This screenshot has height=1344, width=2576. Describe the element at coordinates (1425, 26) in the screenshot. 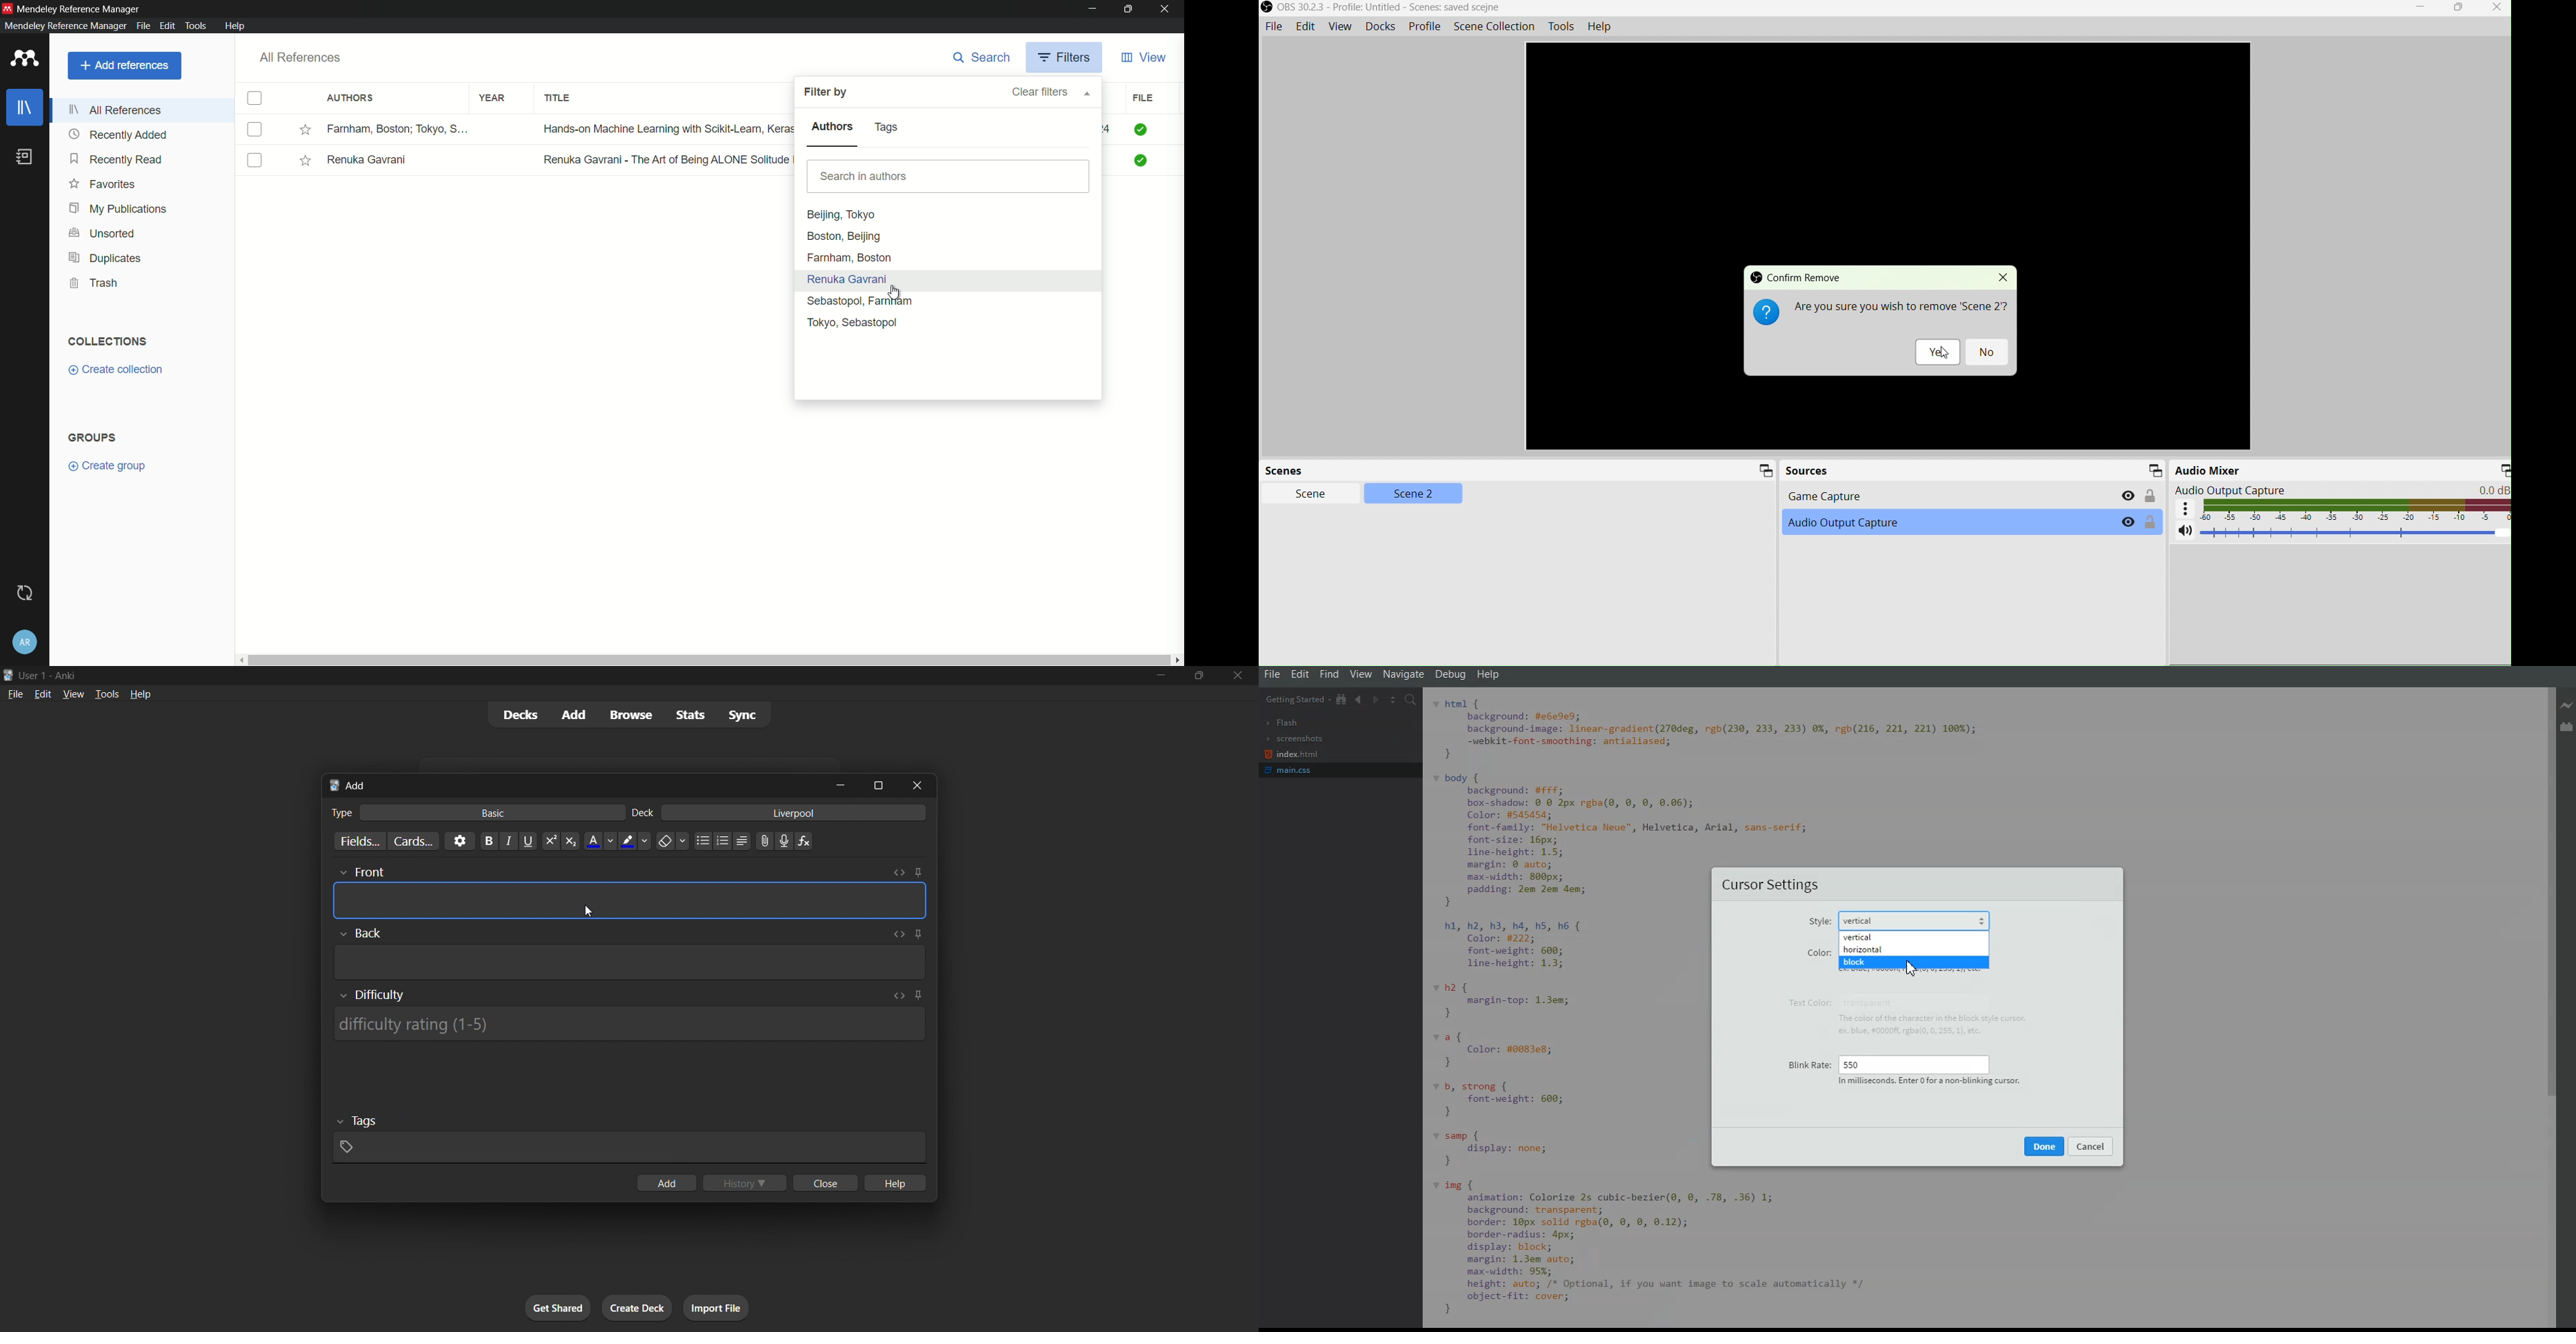

I see `Profile` at that location.